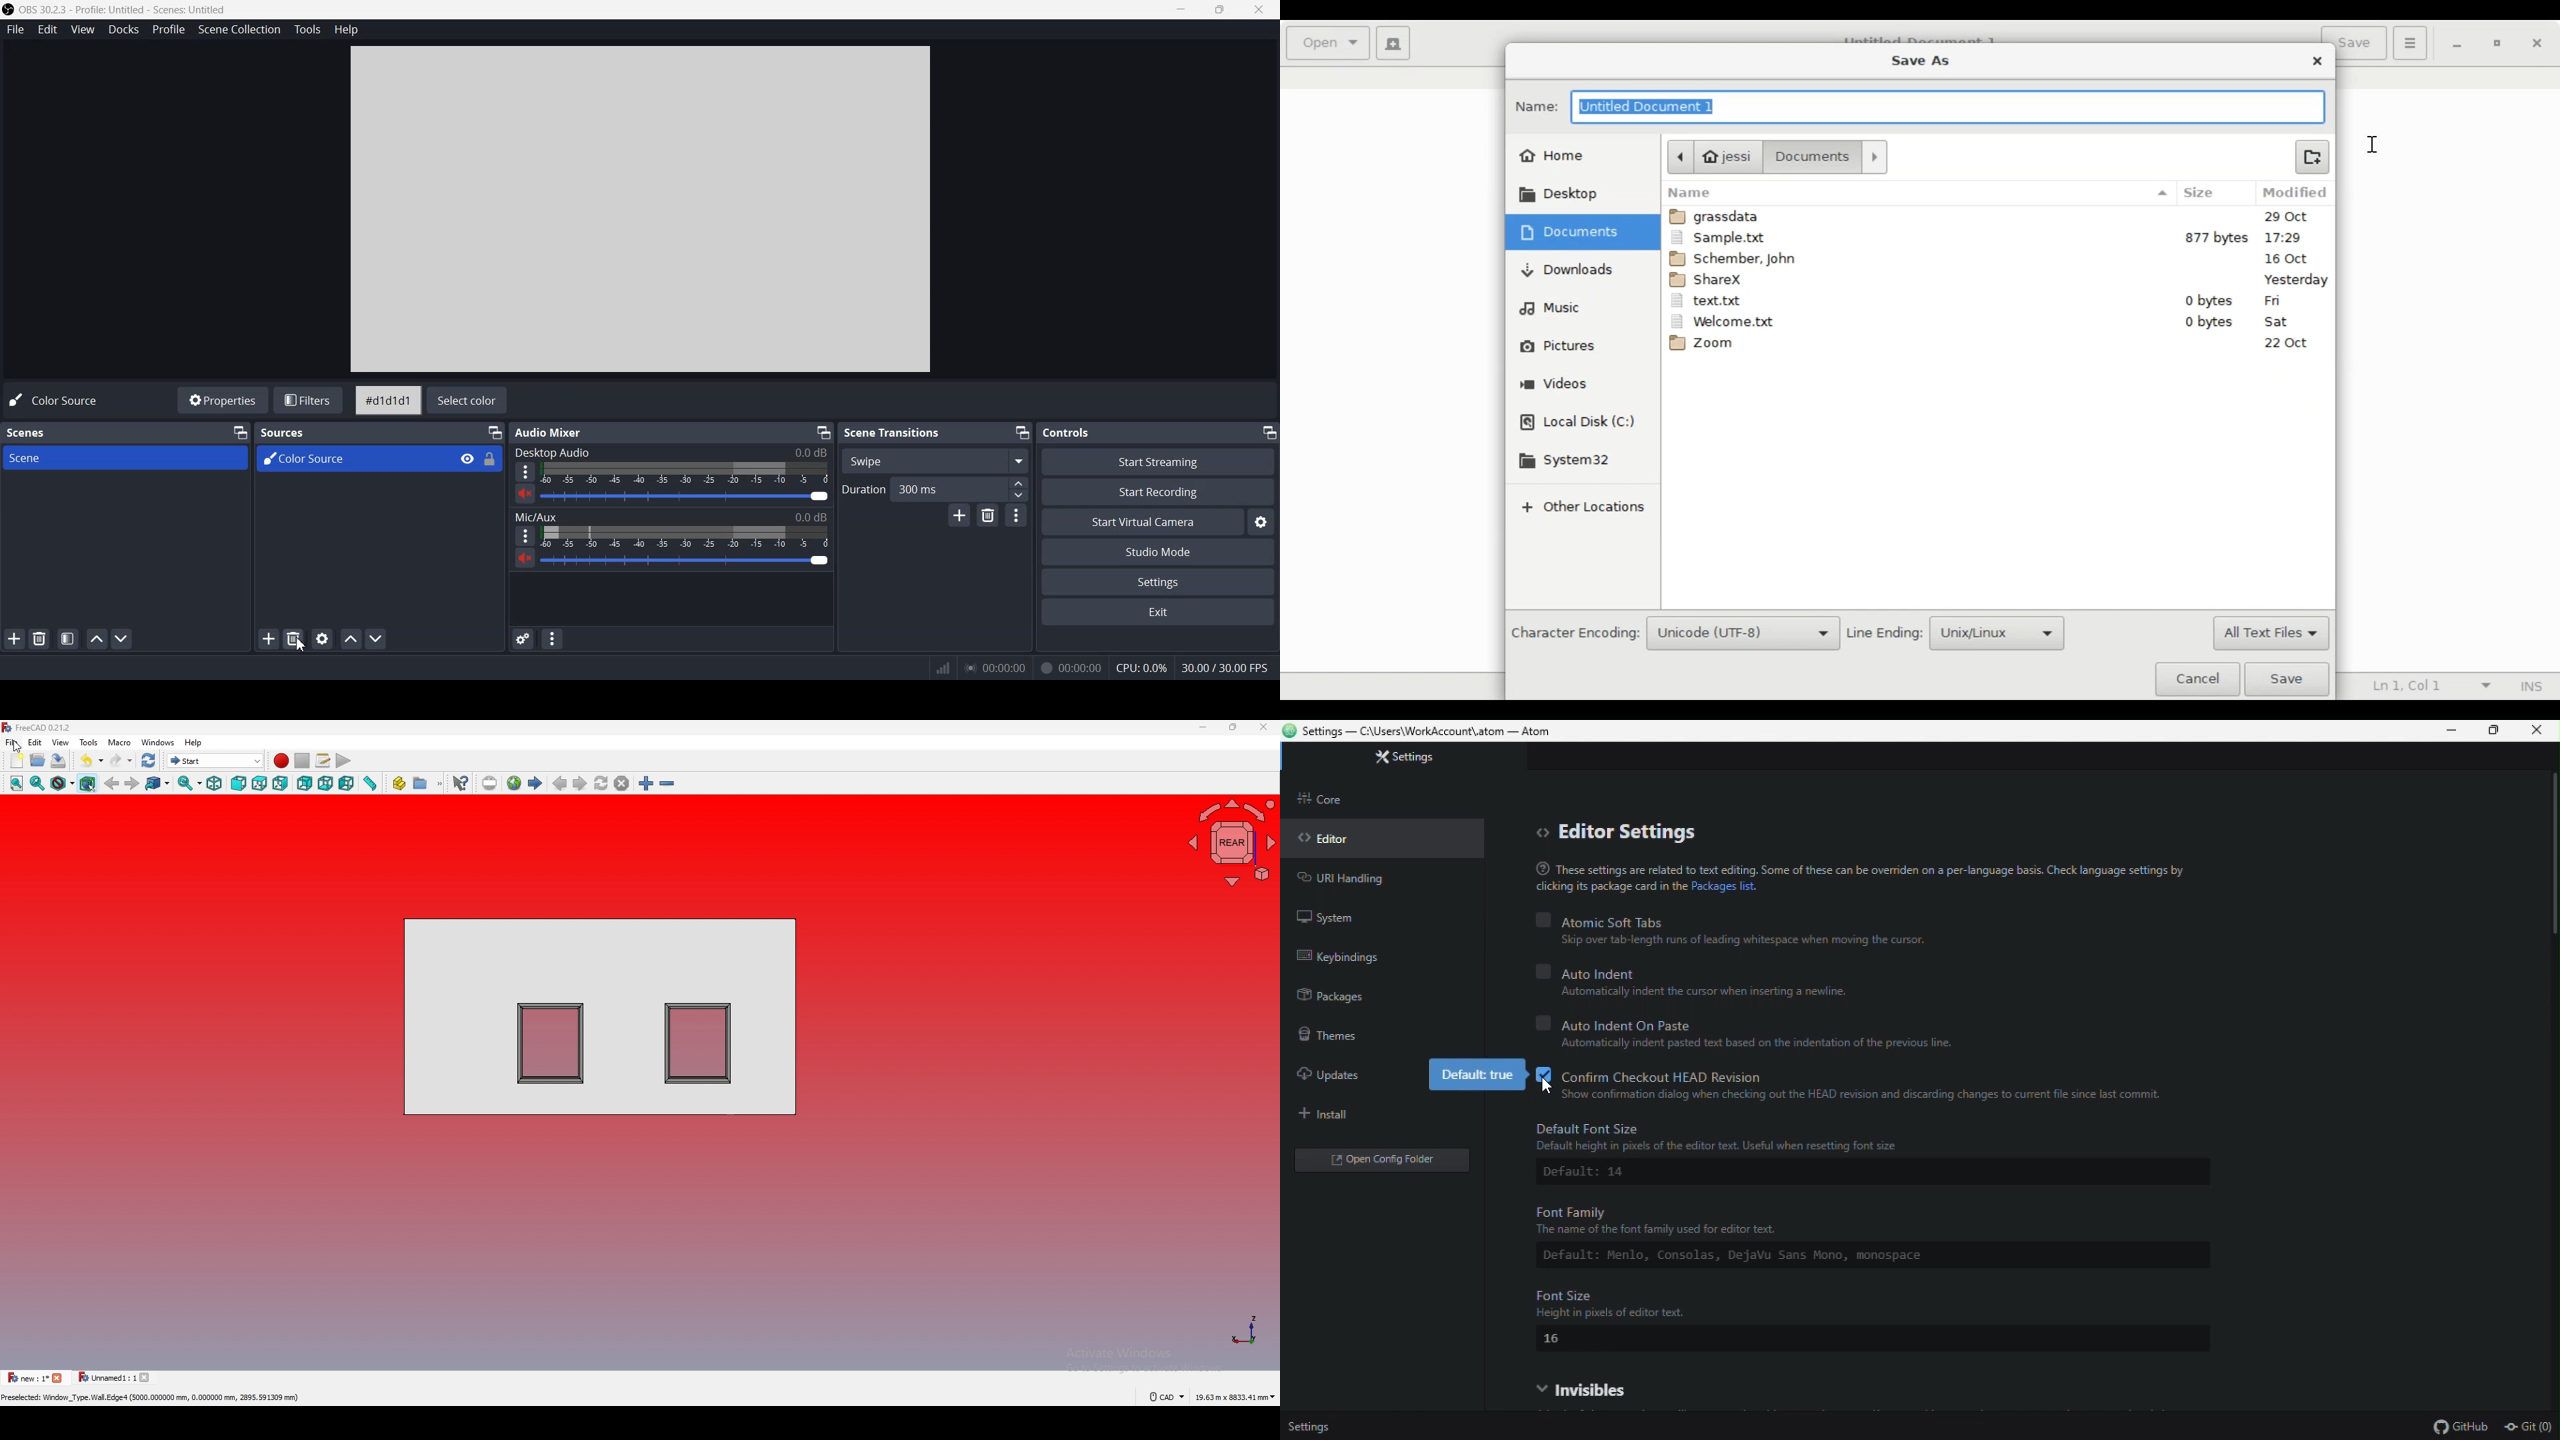  I want to click on Minimize, so click(1267, 433).